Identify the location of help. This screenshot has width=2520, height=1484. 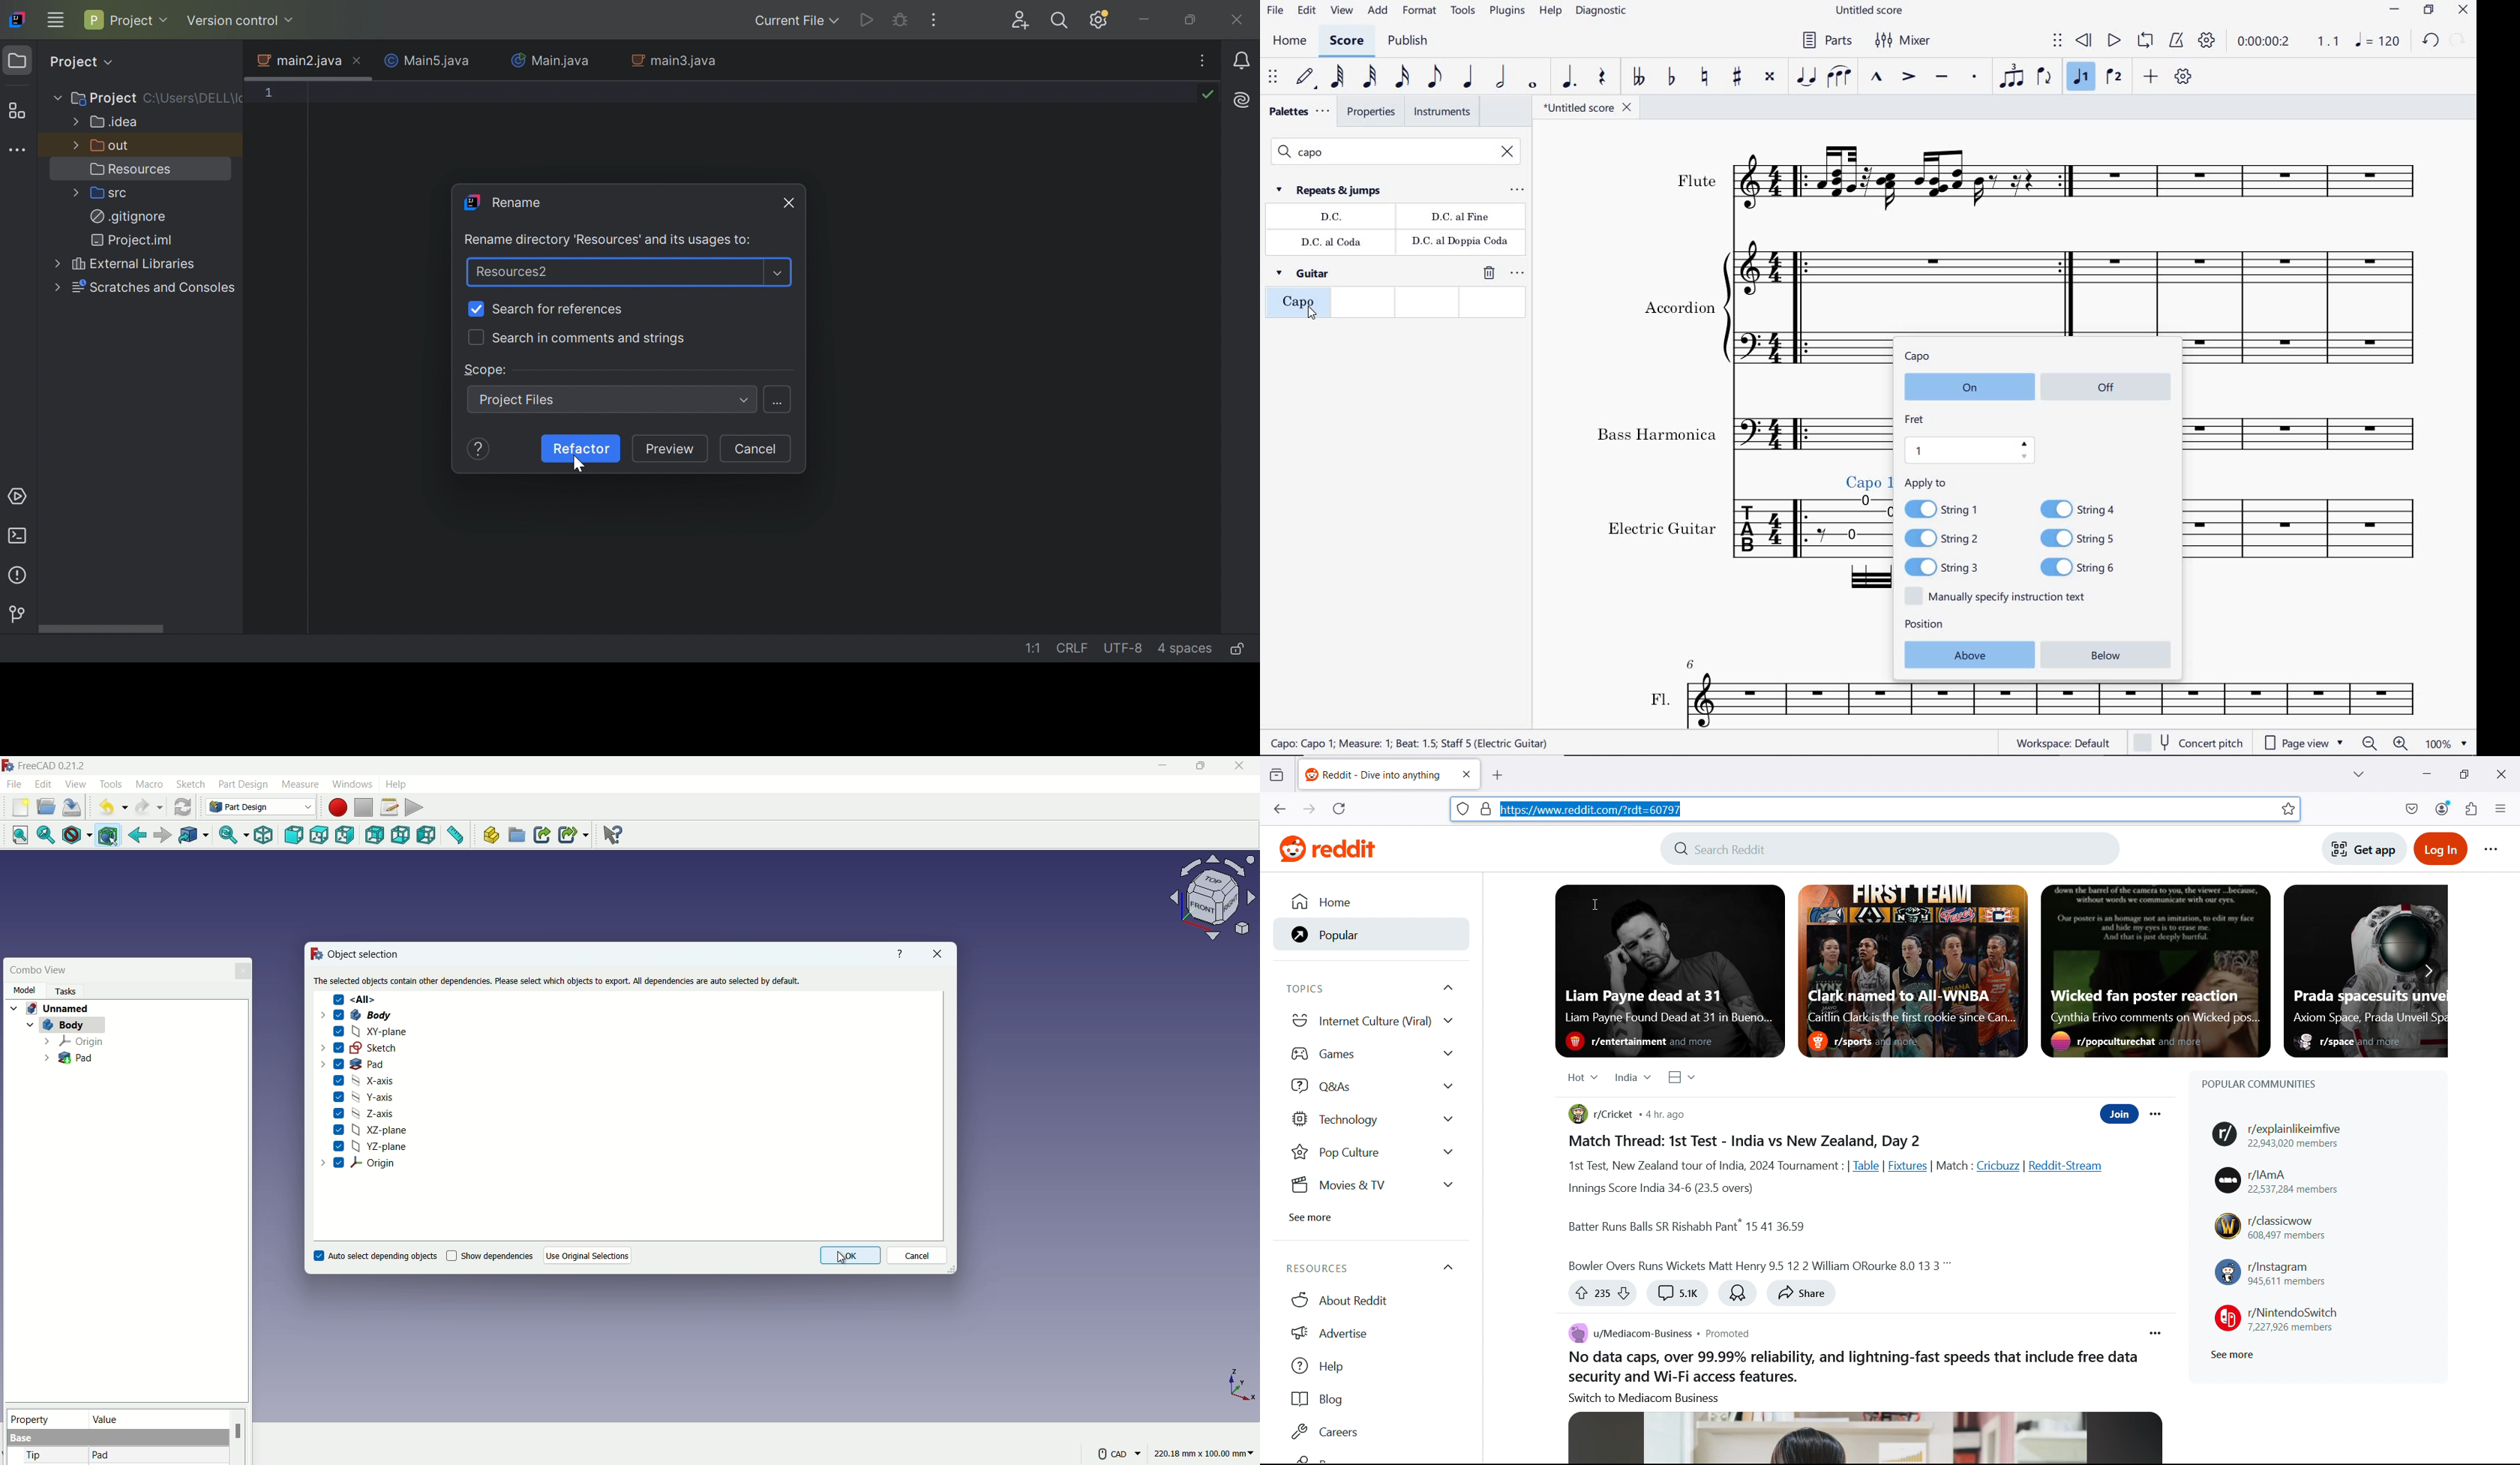
(398, 783).